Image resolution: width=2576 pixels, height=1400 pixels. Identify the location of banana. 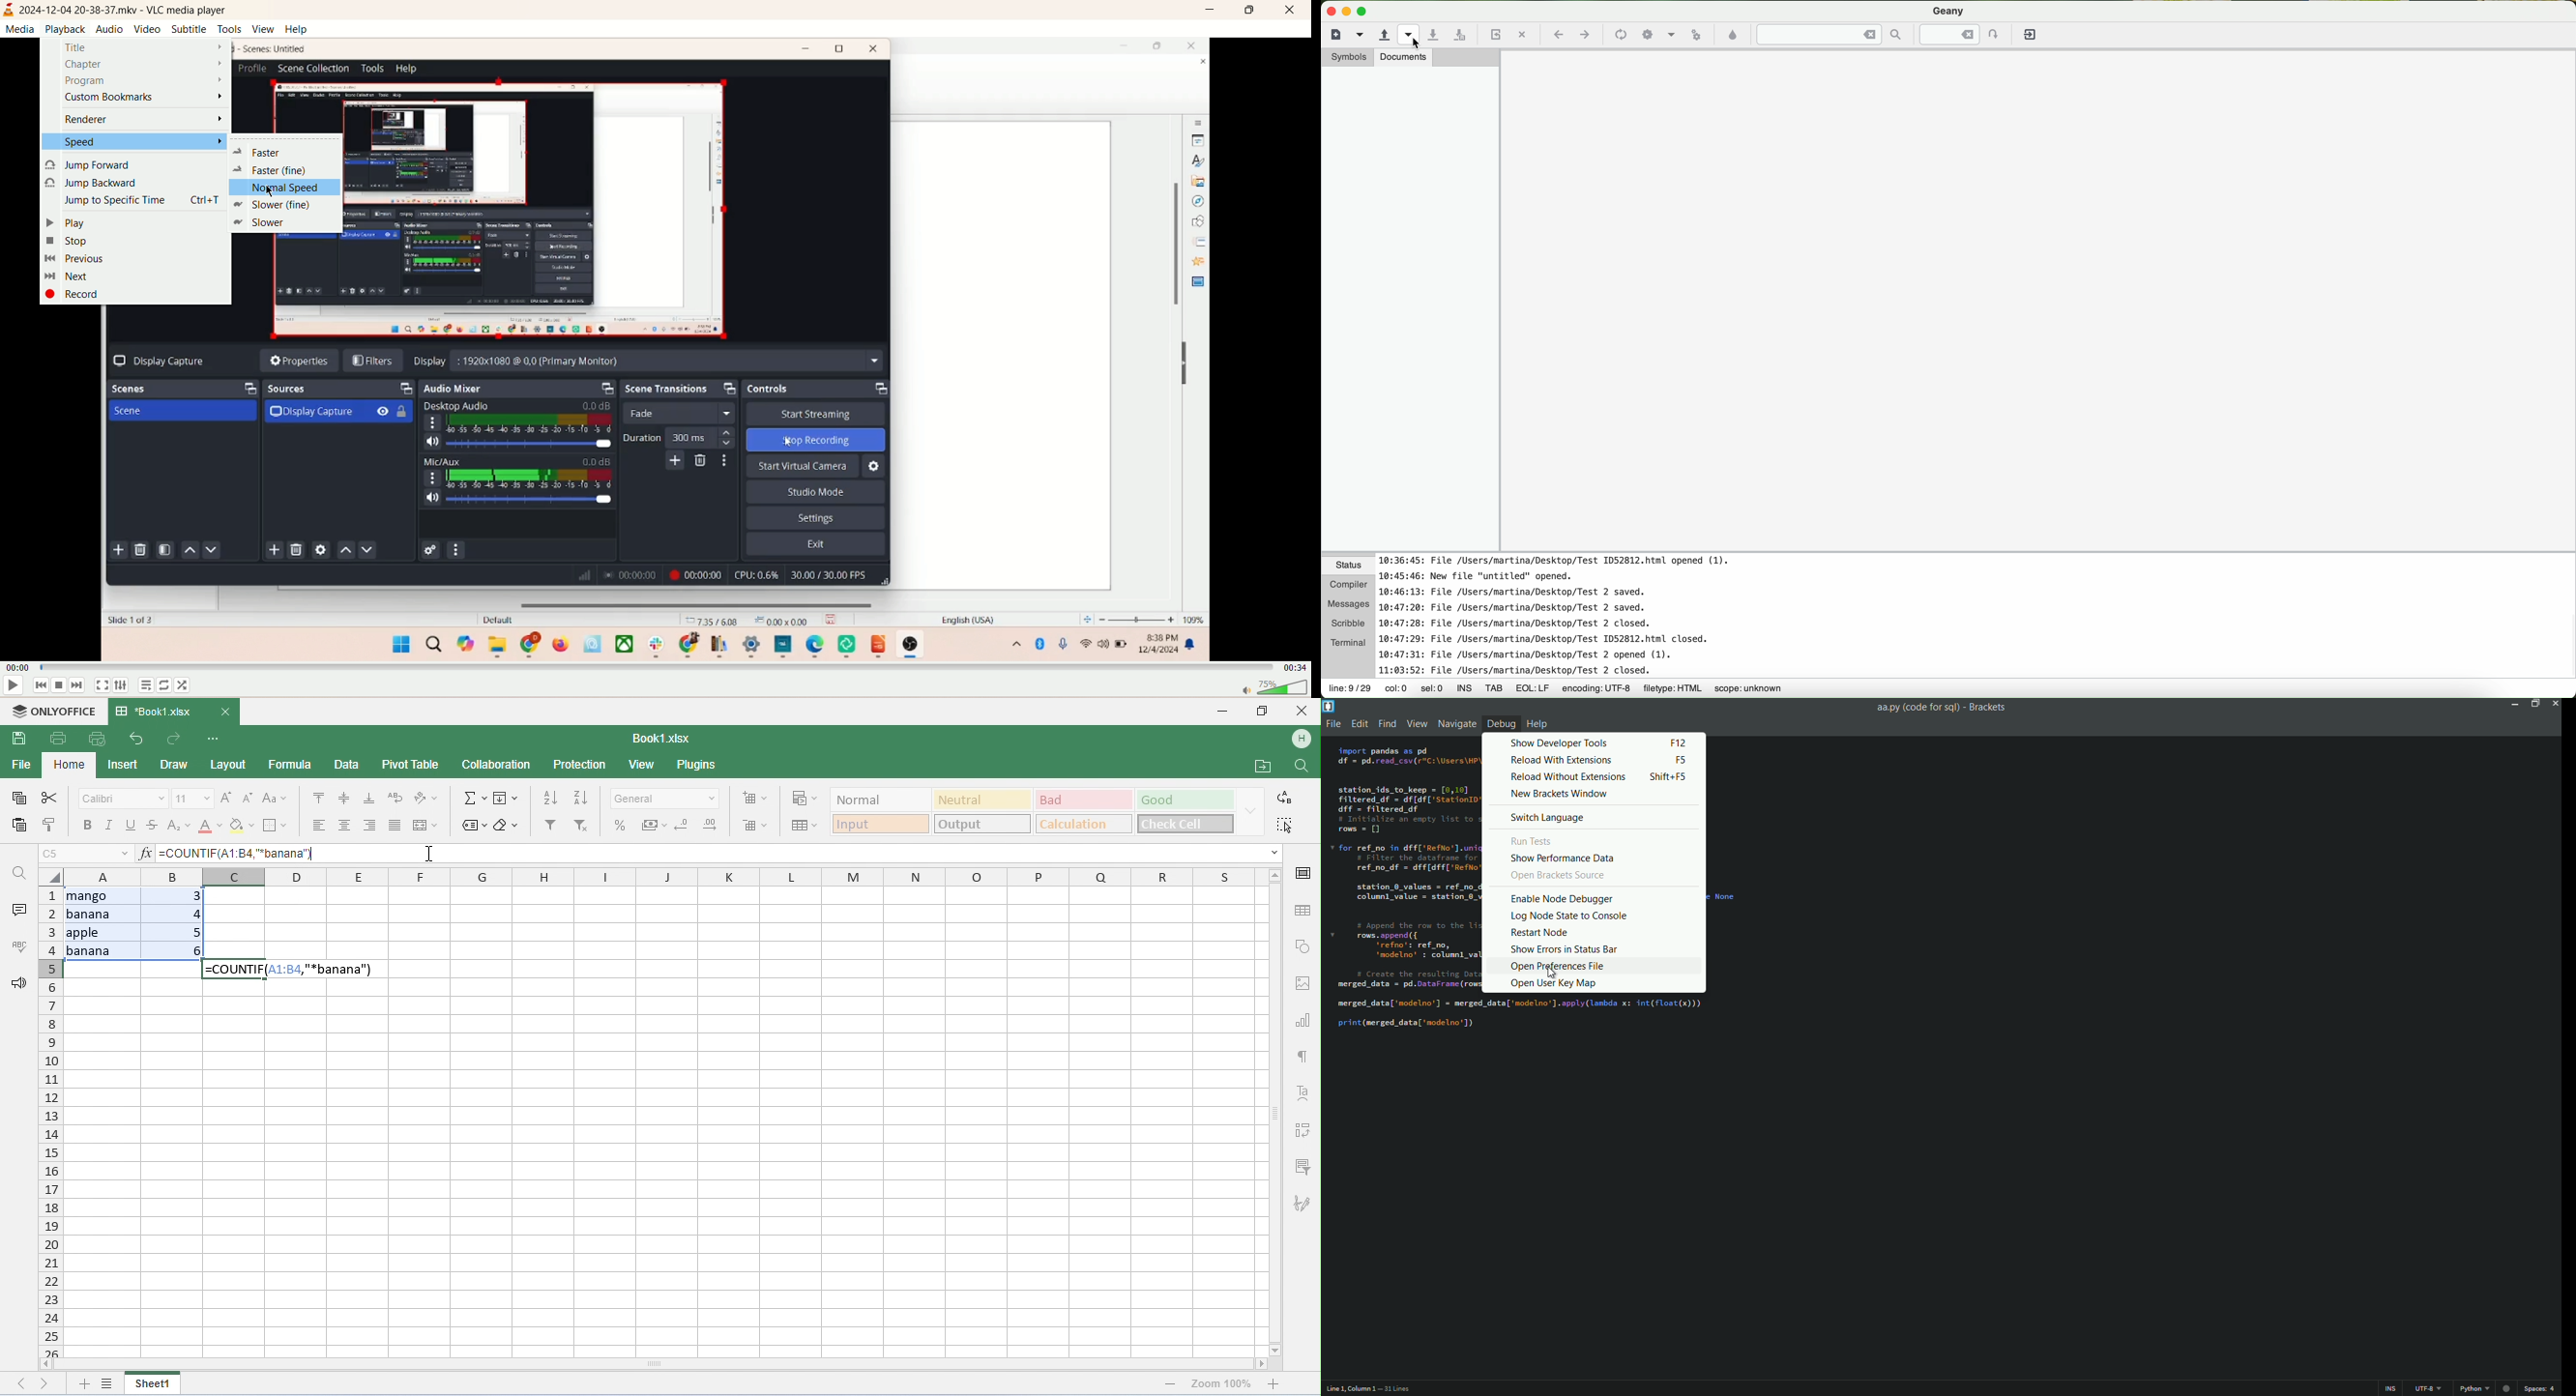
(101, 950).